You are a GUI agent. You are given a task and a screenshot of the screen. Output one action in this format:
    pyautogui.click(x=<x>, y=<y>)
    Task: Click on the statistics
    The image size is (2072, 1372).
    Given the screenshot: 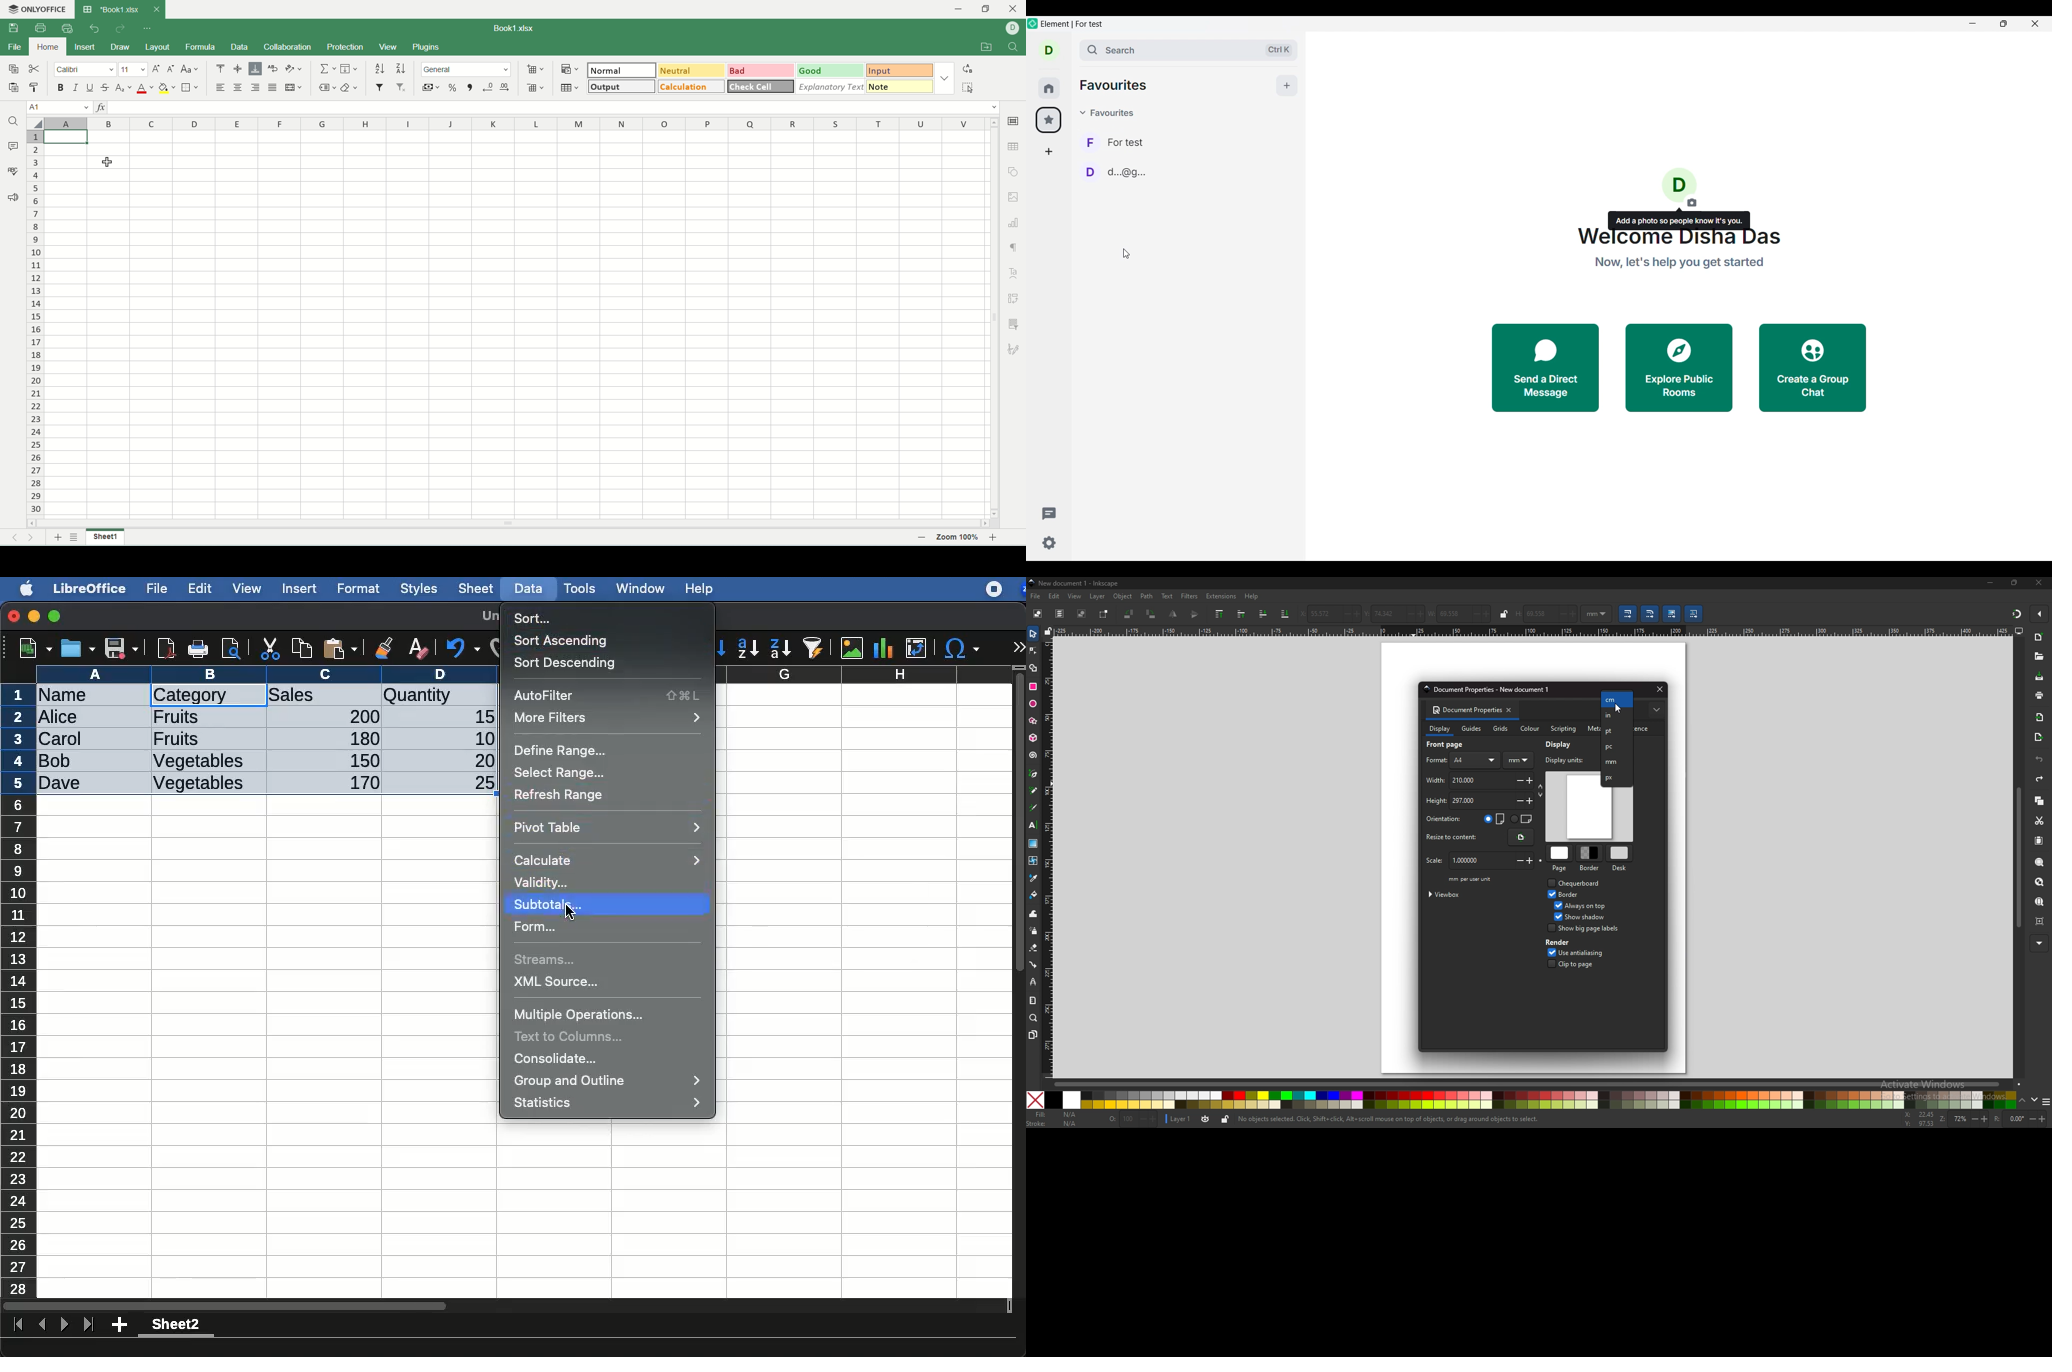 What is the action you would take?
    pyautogui.click(x=611, y=1104)
    